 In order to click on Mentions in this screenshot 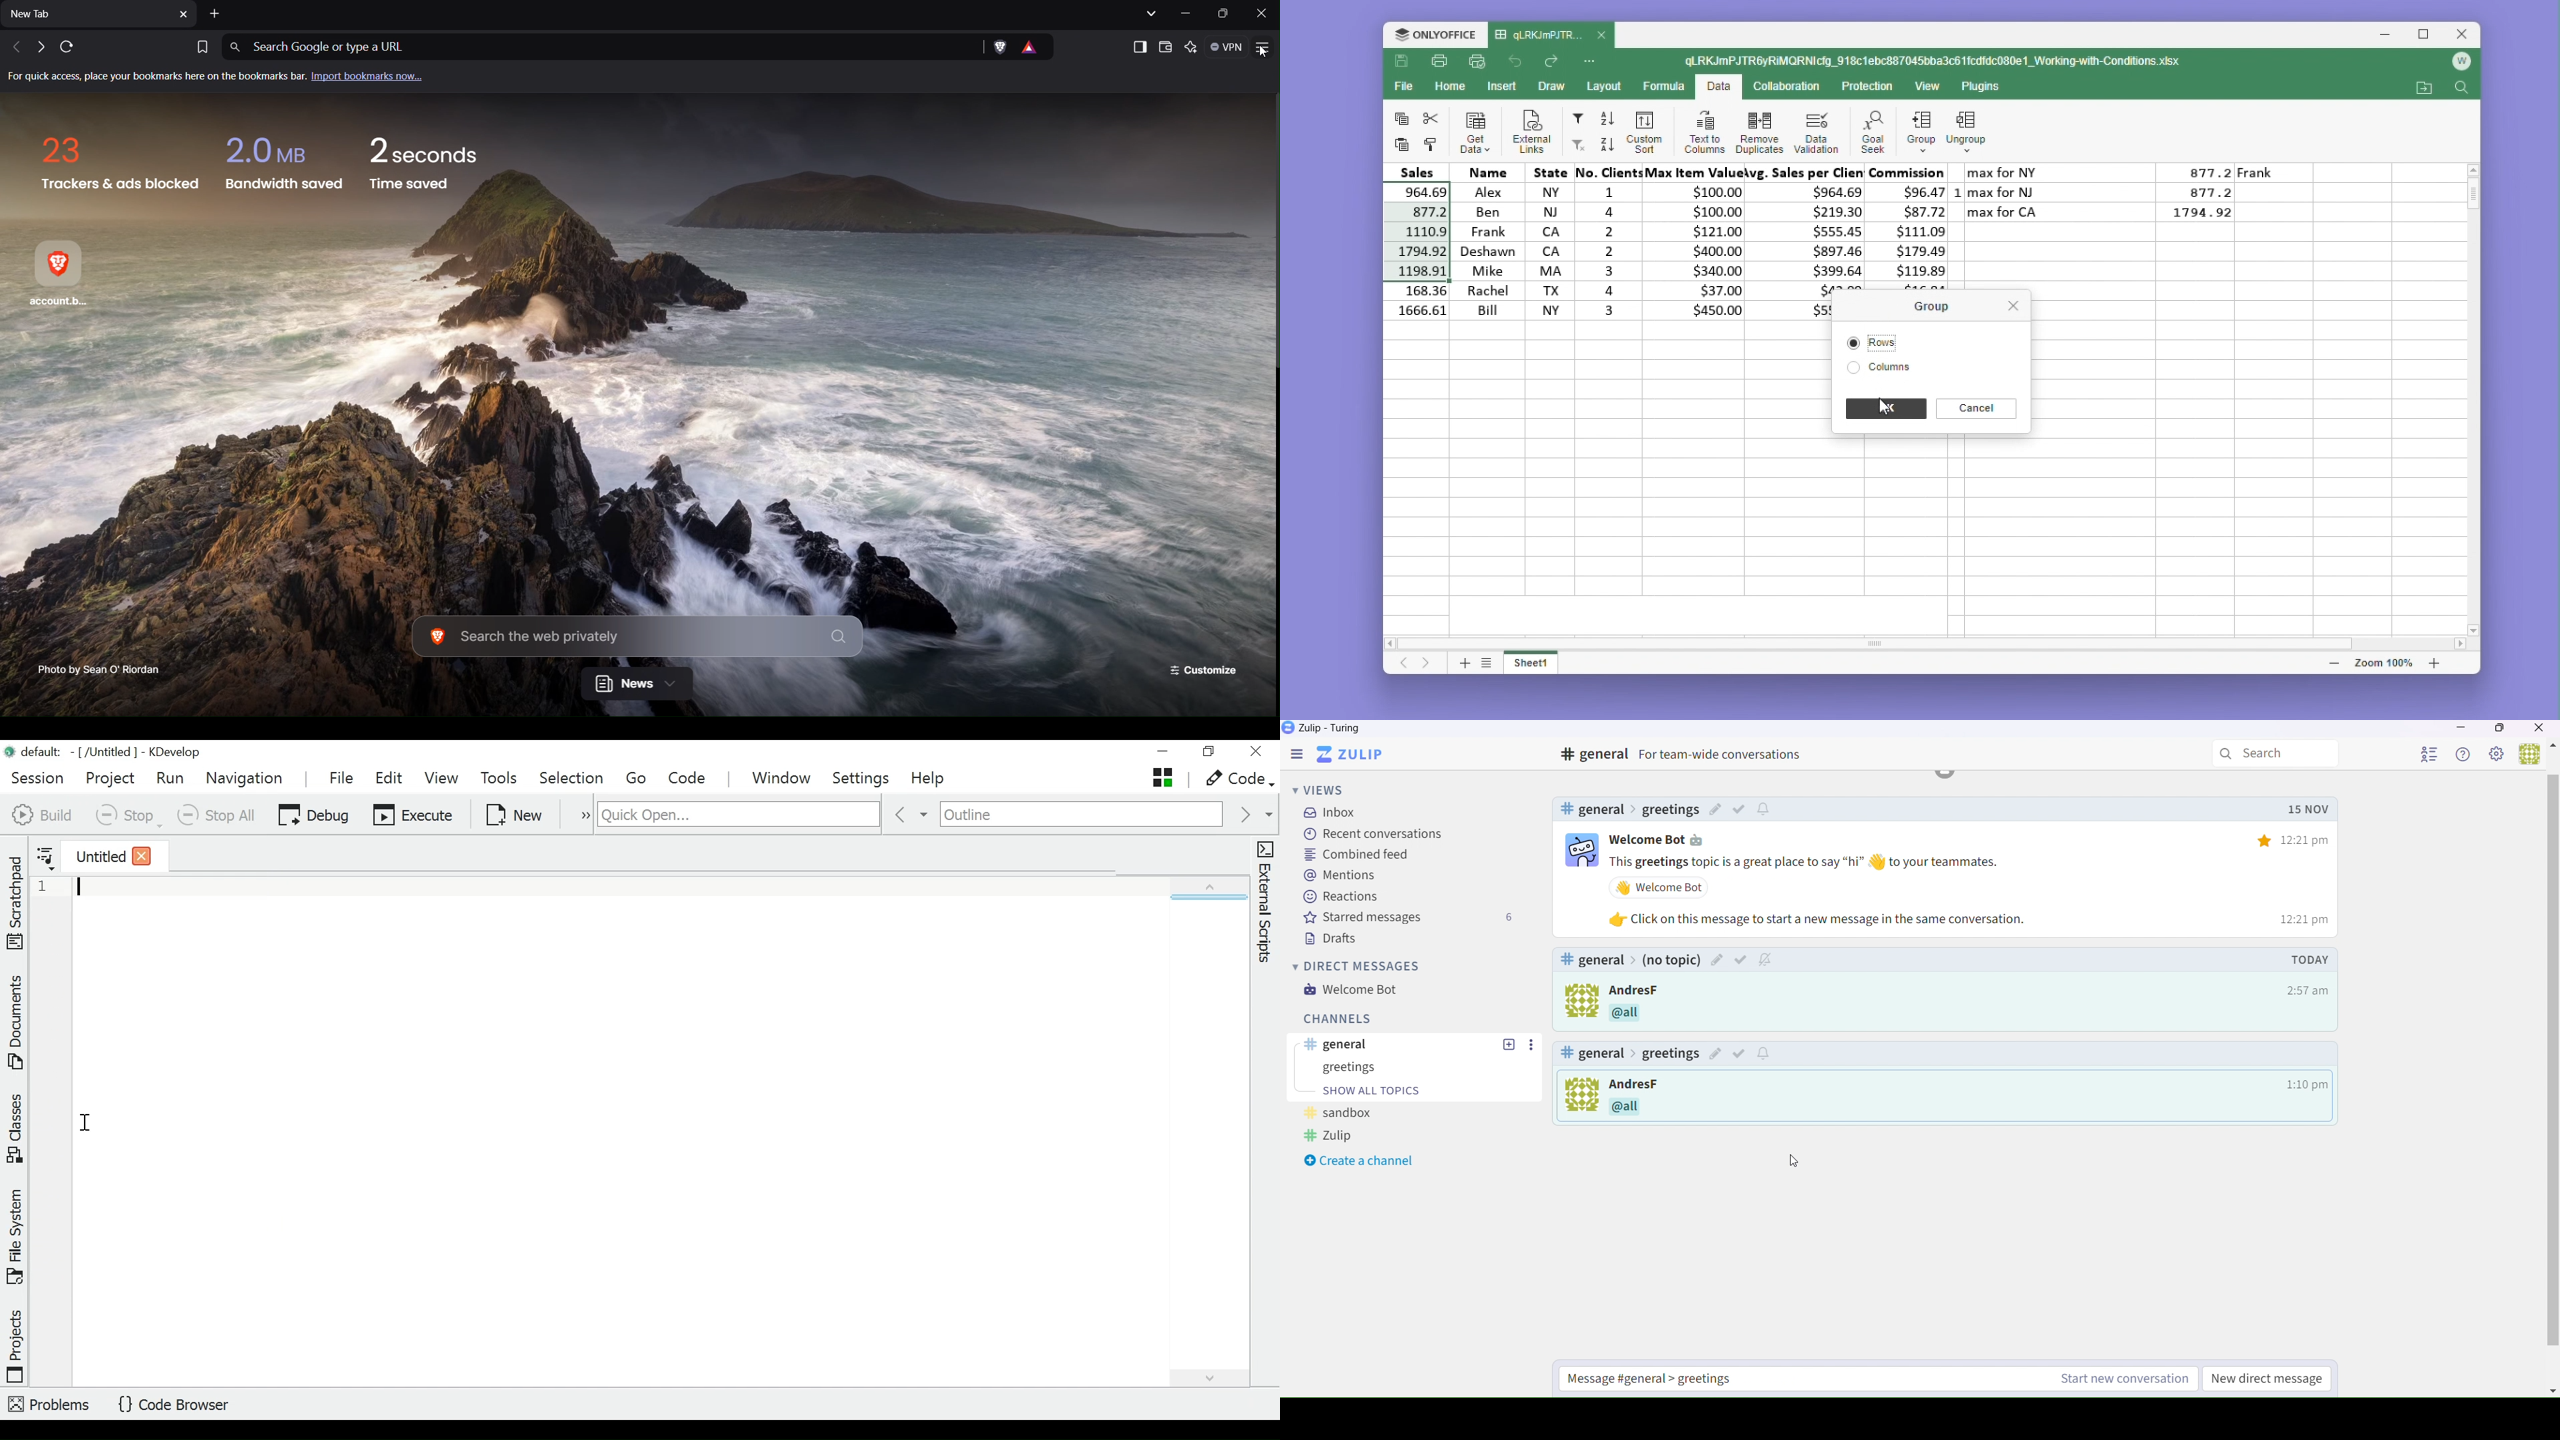, I will do `click(1341, 877)`.